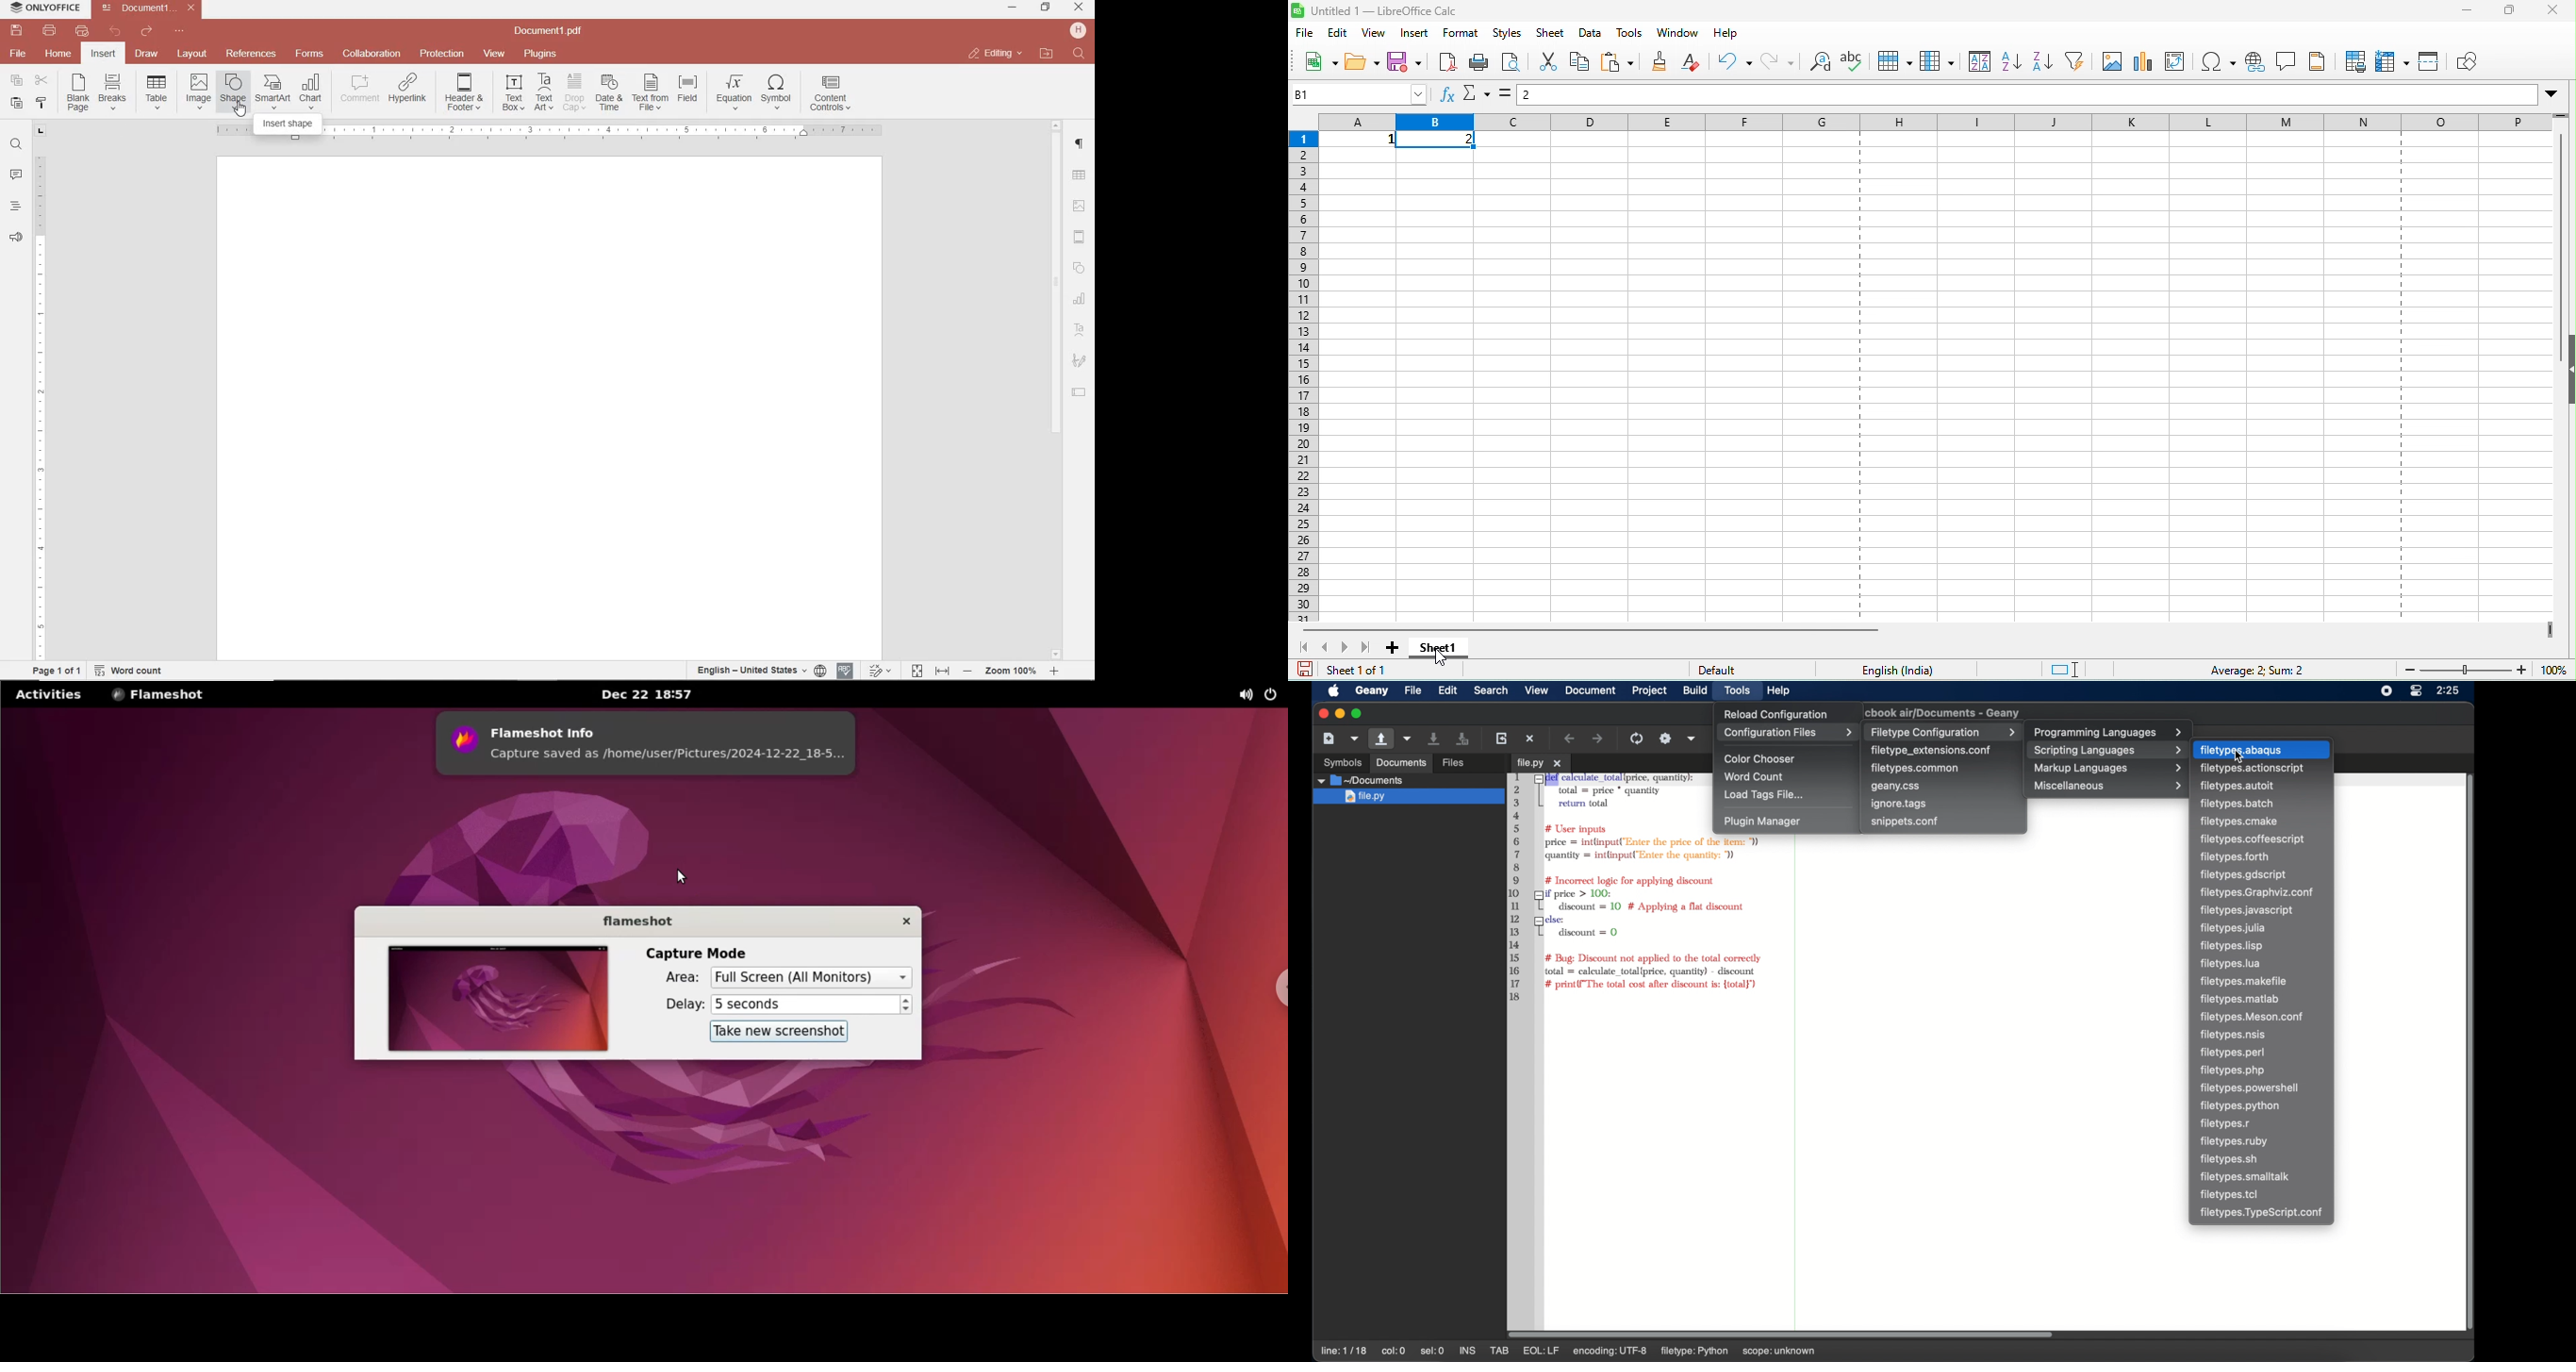 The width and height of the screenshot is (2576, 1372). What do you see at coordinates (310, 53) in the screenshot?
I see `forms` at bounding box center [310, 53].